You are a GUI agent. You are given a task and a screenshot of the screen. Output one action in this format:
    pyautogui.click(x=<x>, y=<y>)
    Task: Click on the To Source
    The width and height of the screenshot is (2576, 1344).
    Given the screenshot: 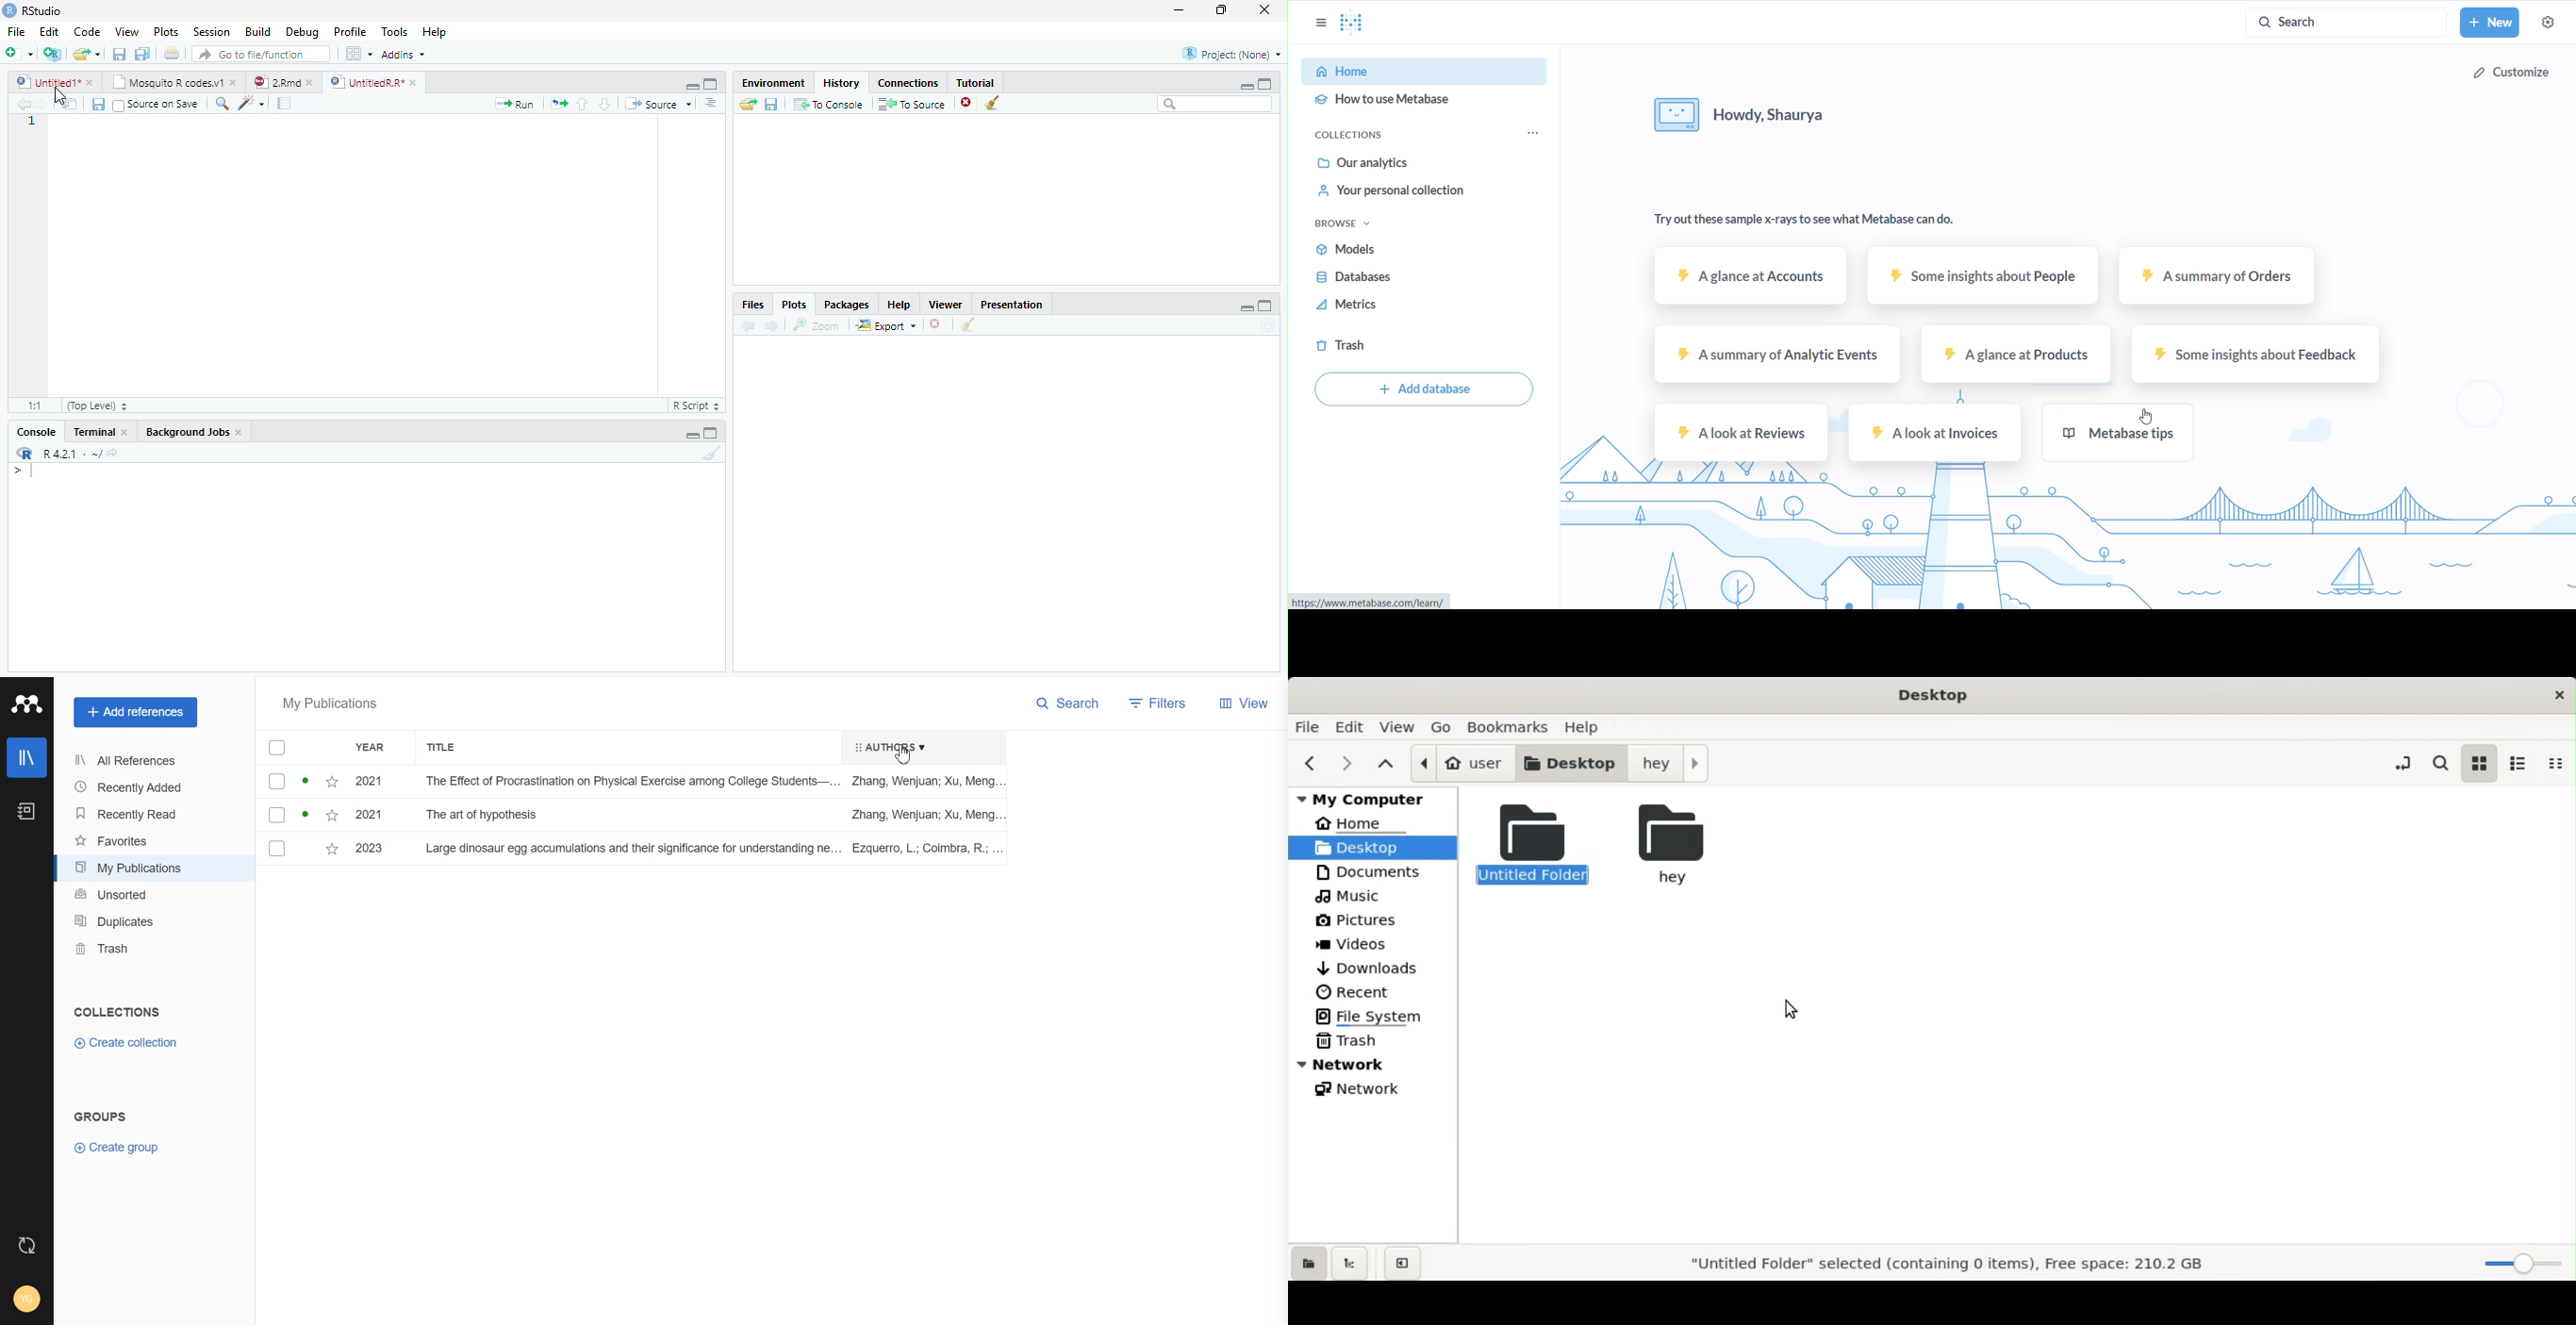 What is the action you would take?
    pyautogui.click(x=913, y=104)
    